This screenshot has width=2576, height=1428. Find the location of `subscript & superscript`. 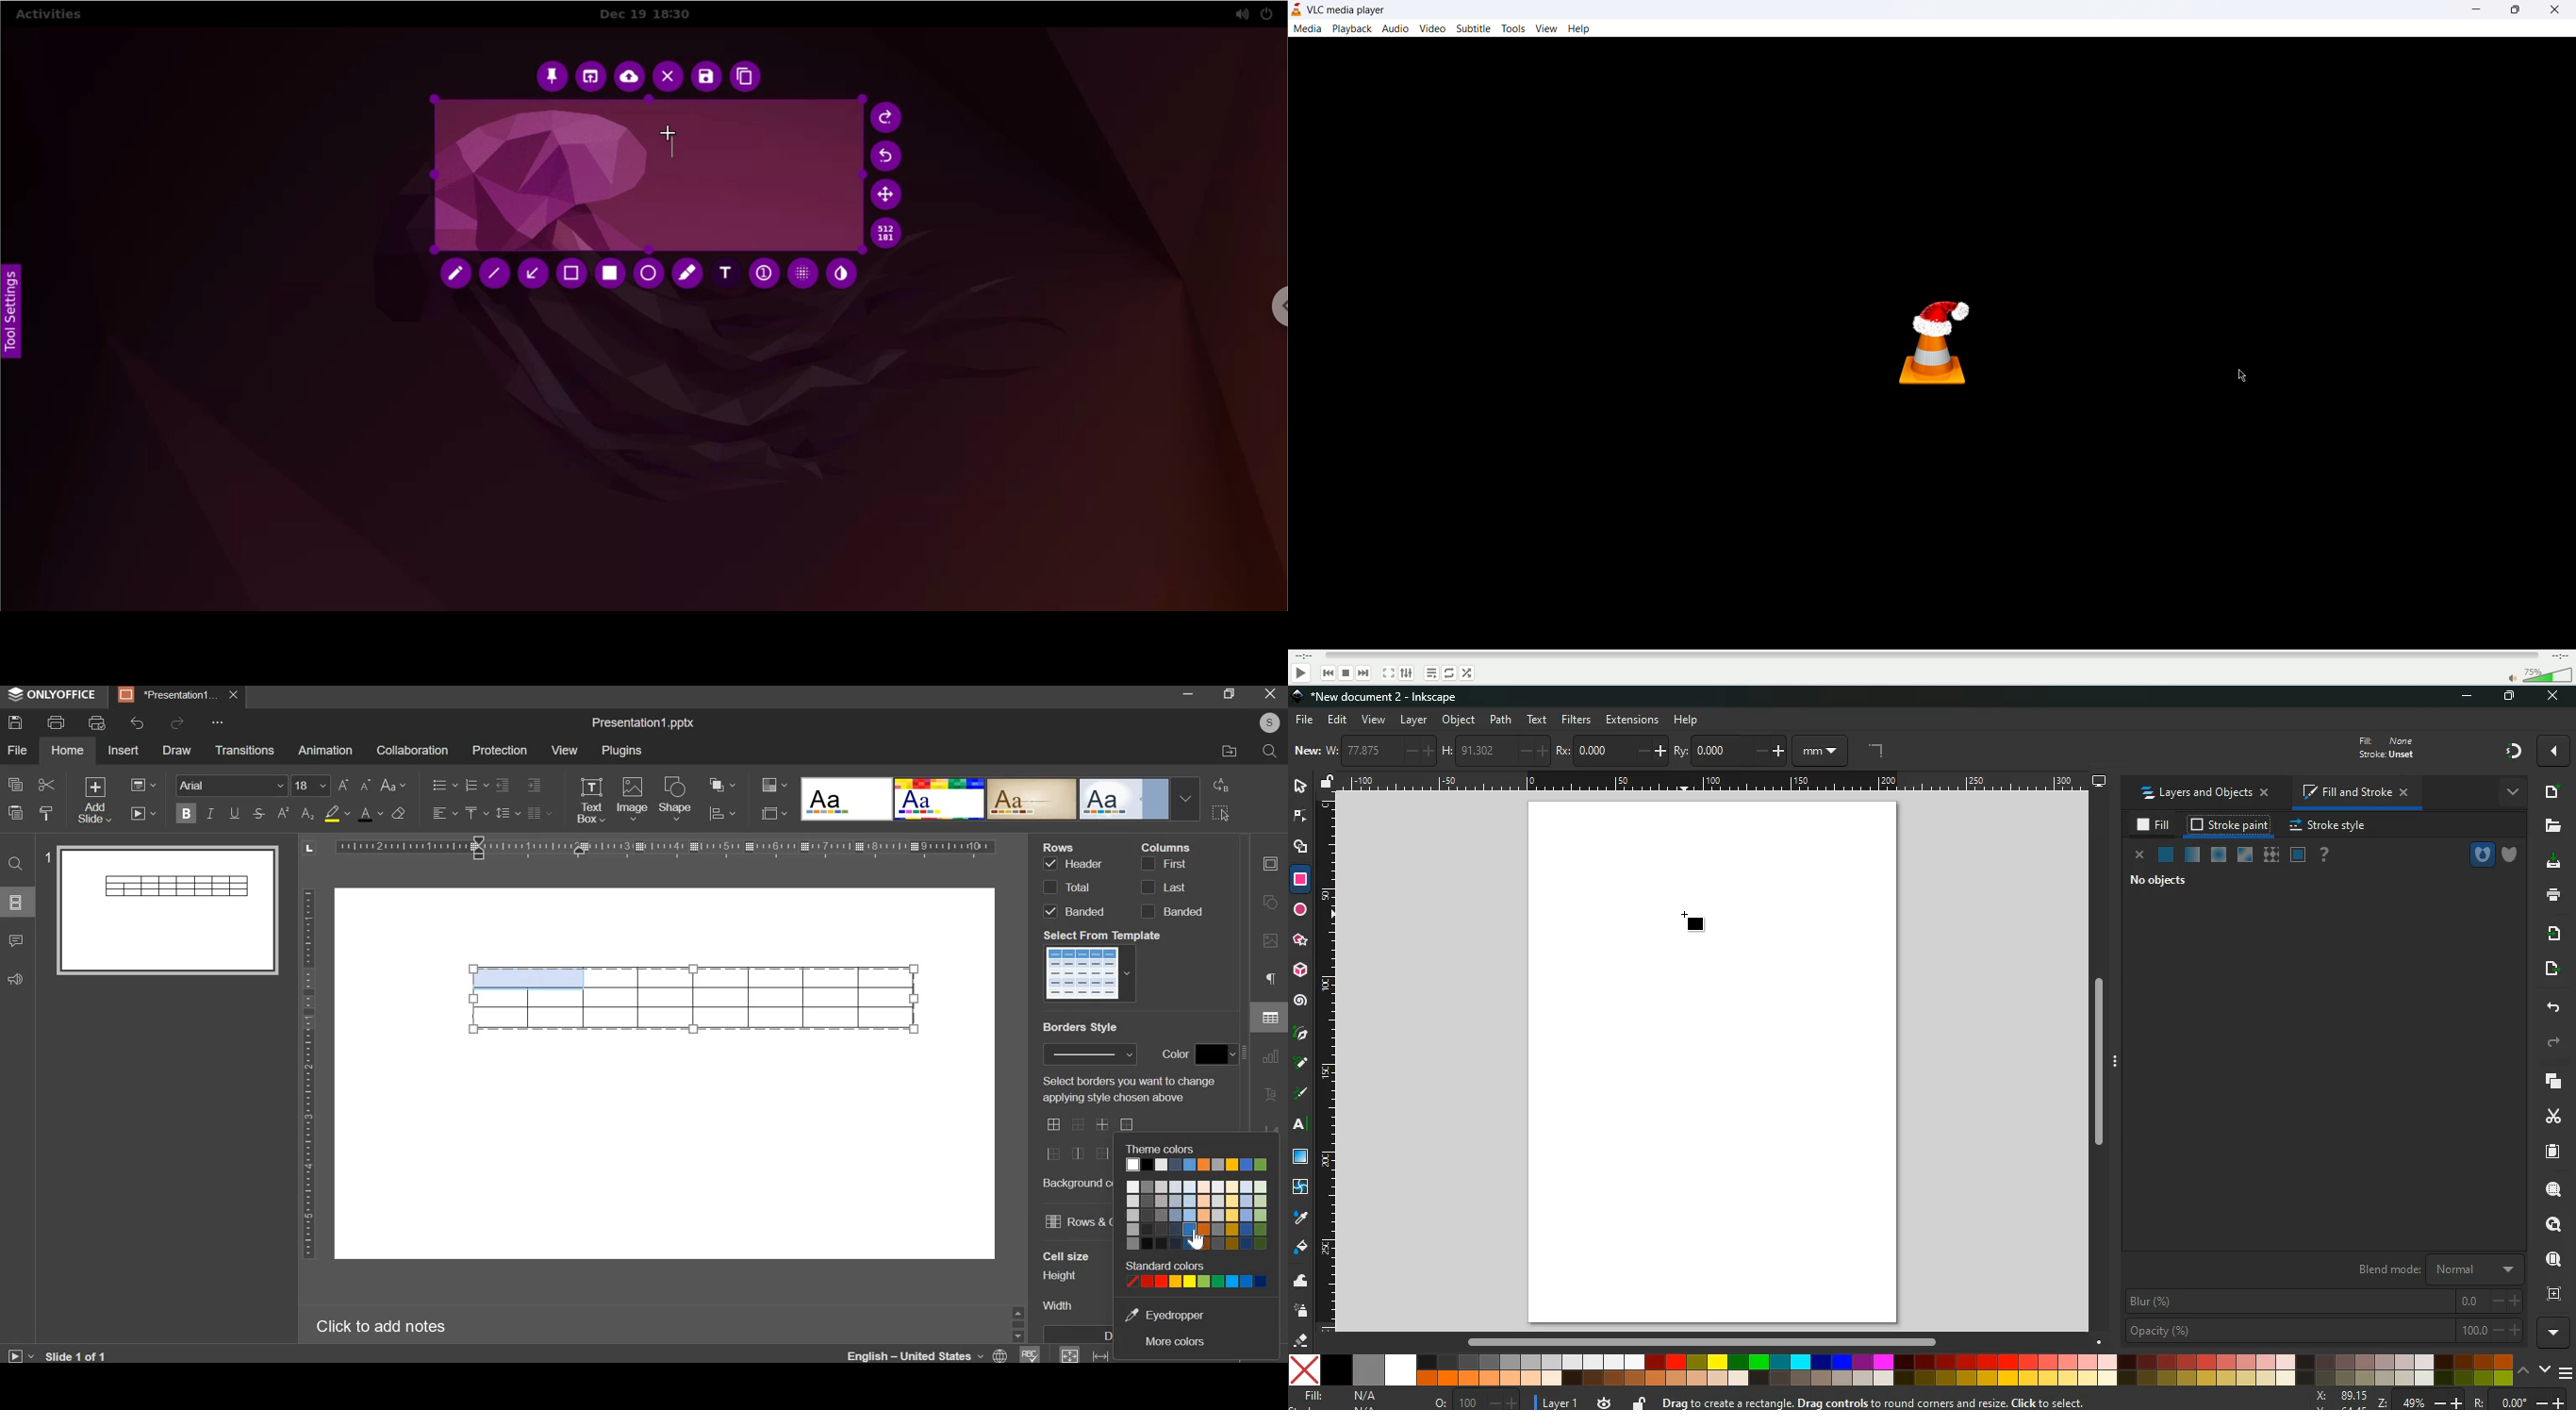

subscript & superscript is located at coordinates (295, 812).